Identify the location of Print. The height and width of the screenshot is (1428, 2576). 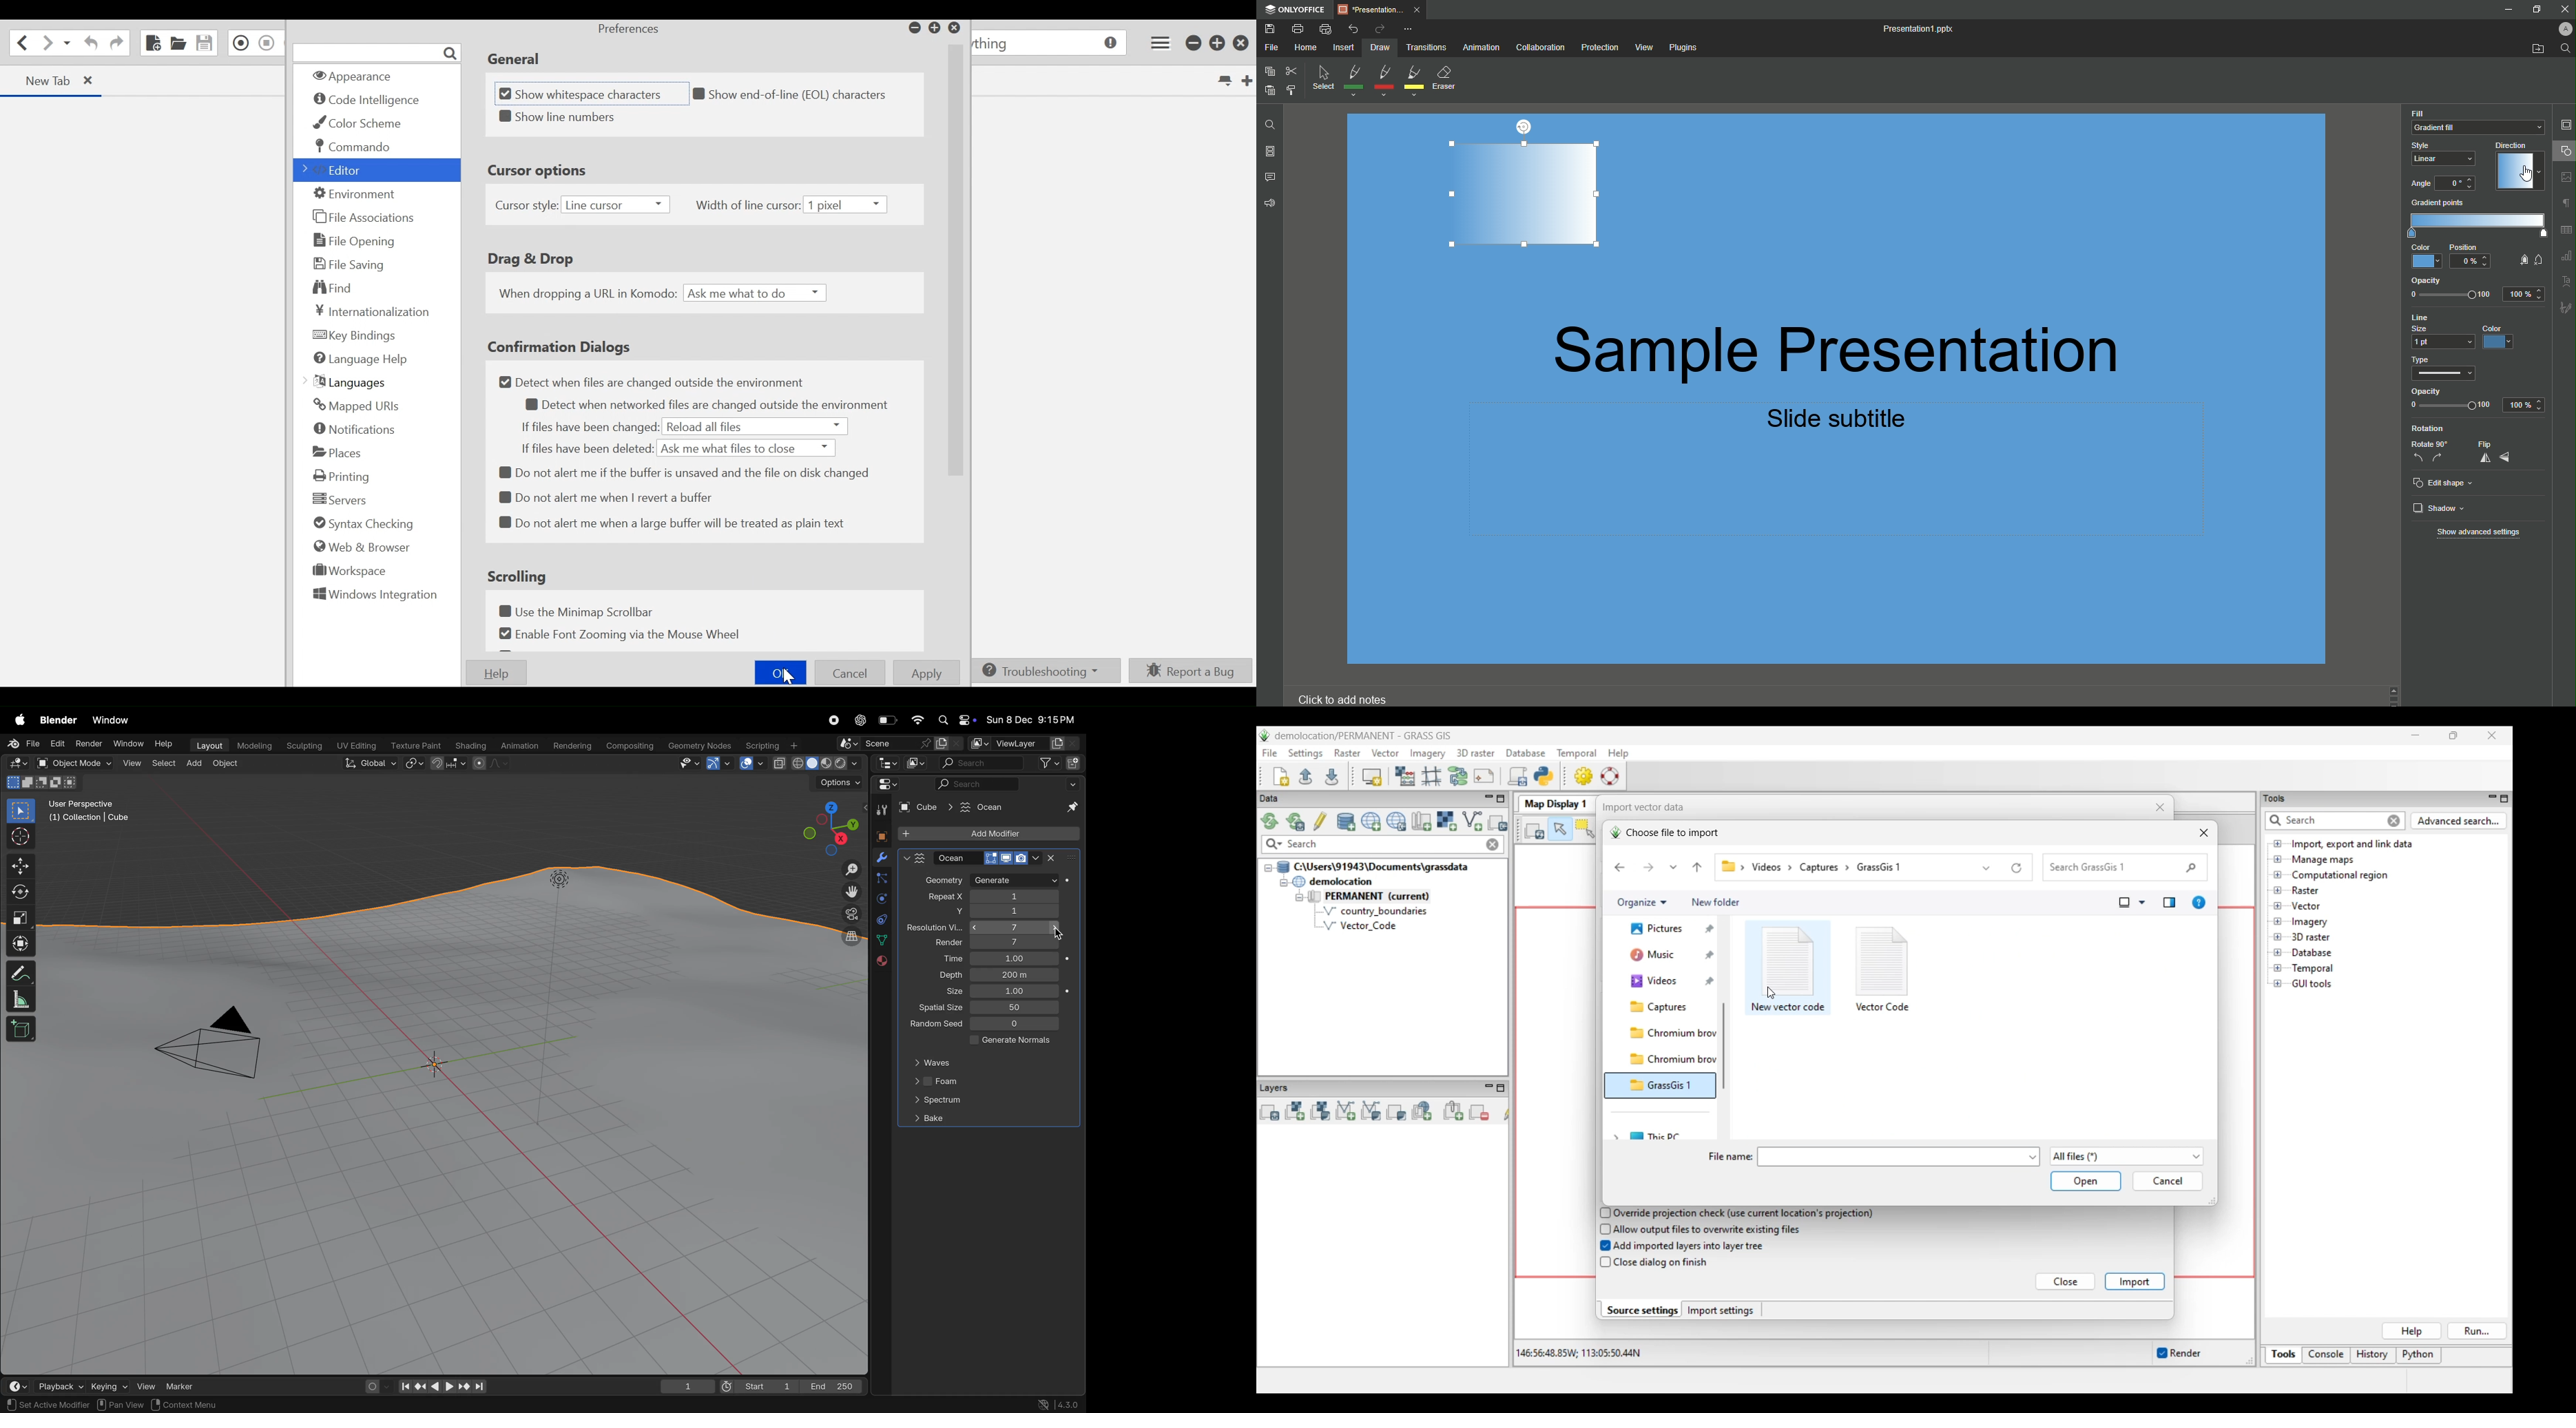
(1302, 29).